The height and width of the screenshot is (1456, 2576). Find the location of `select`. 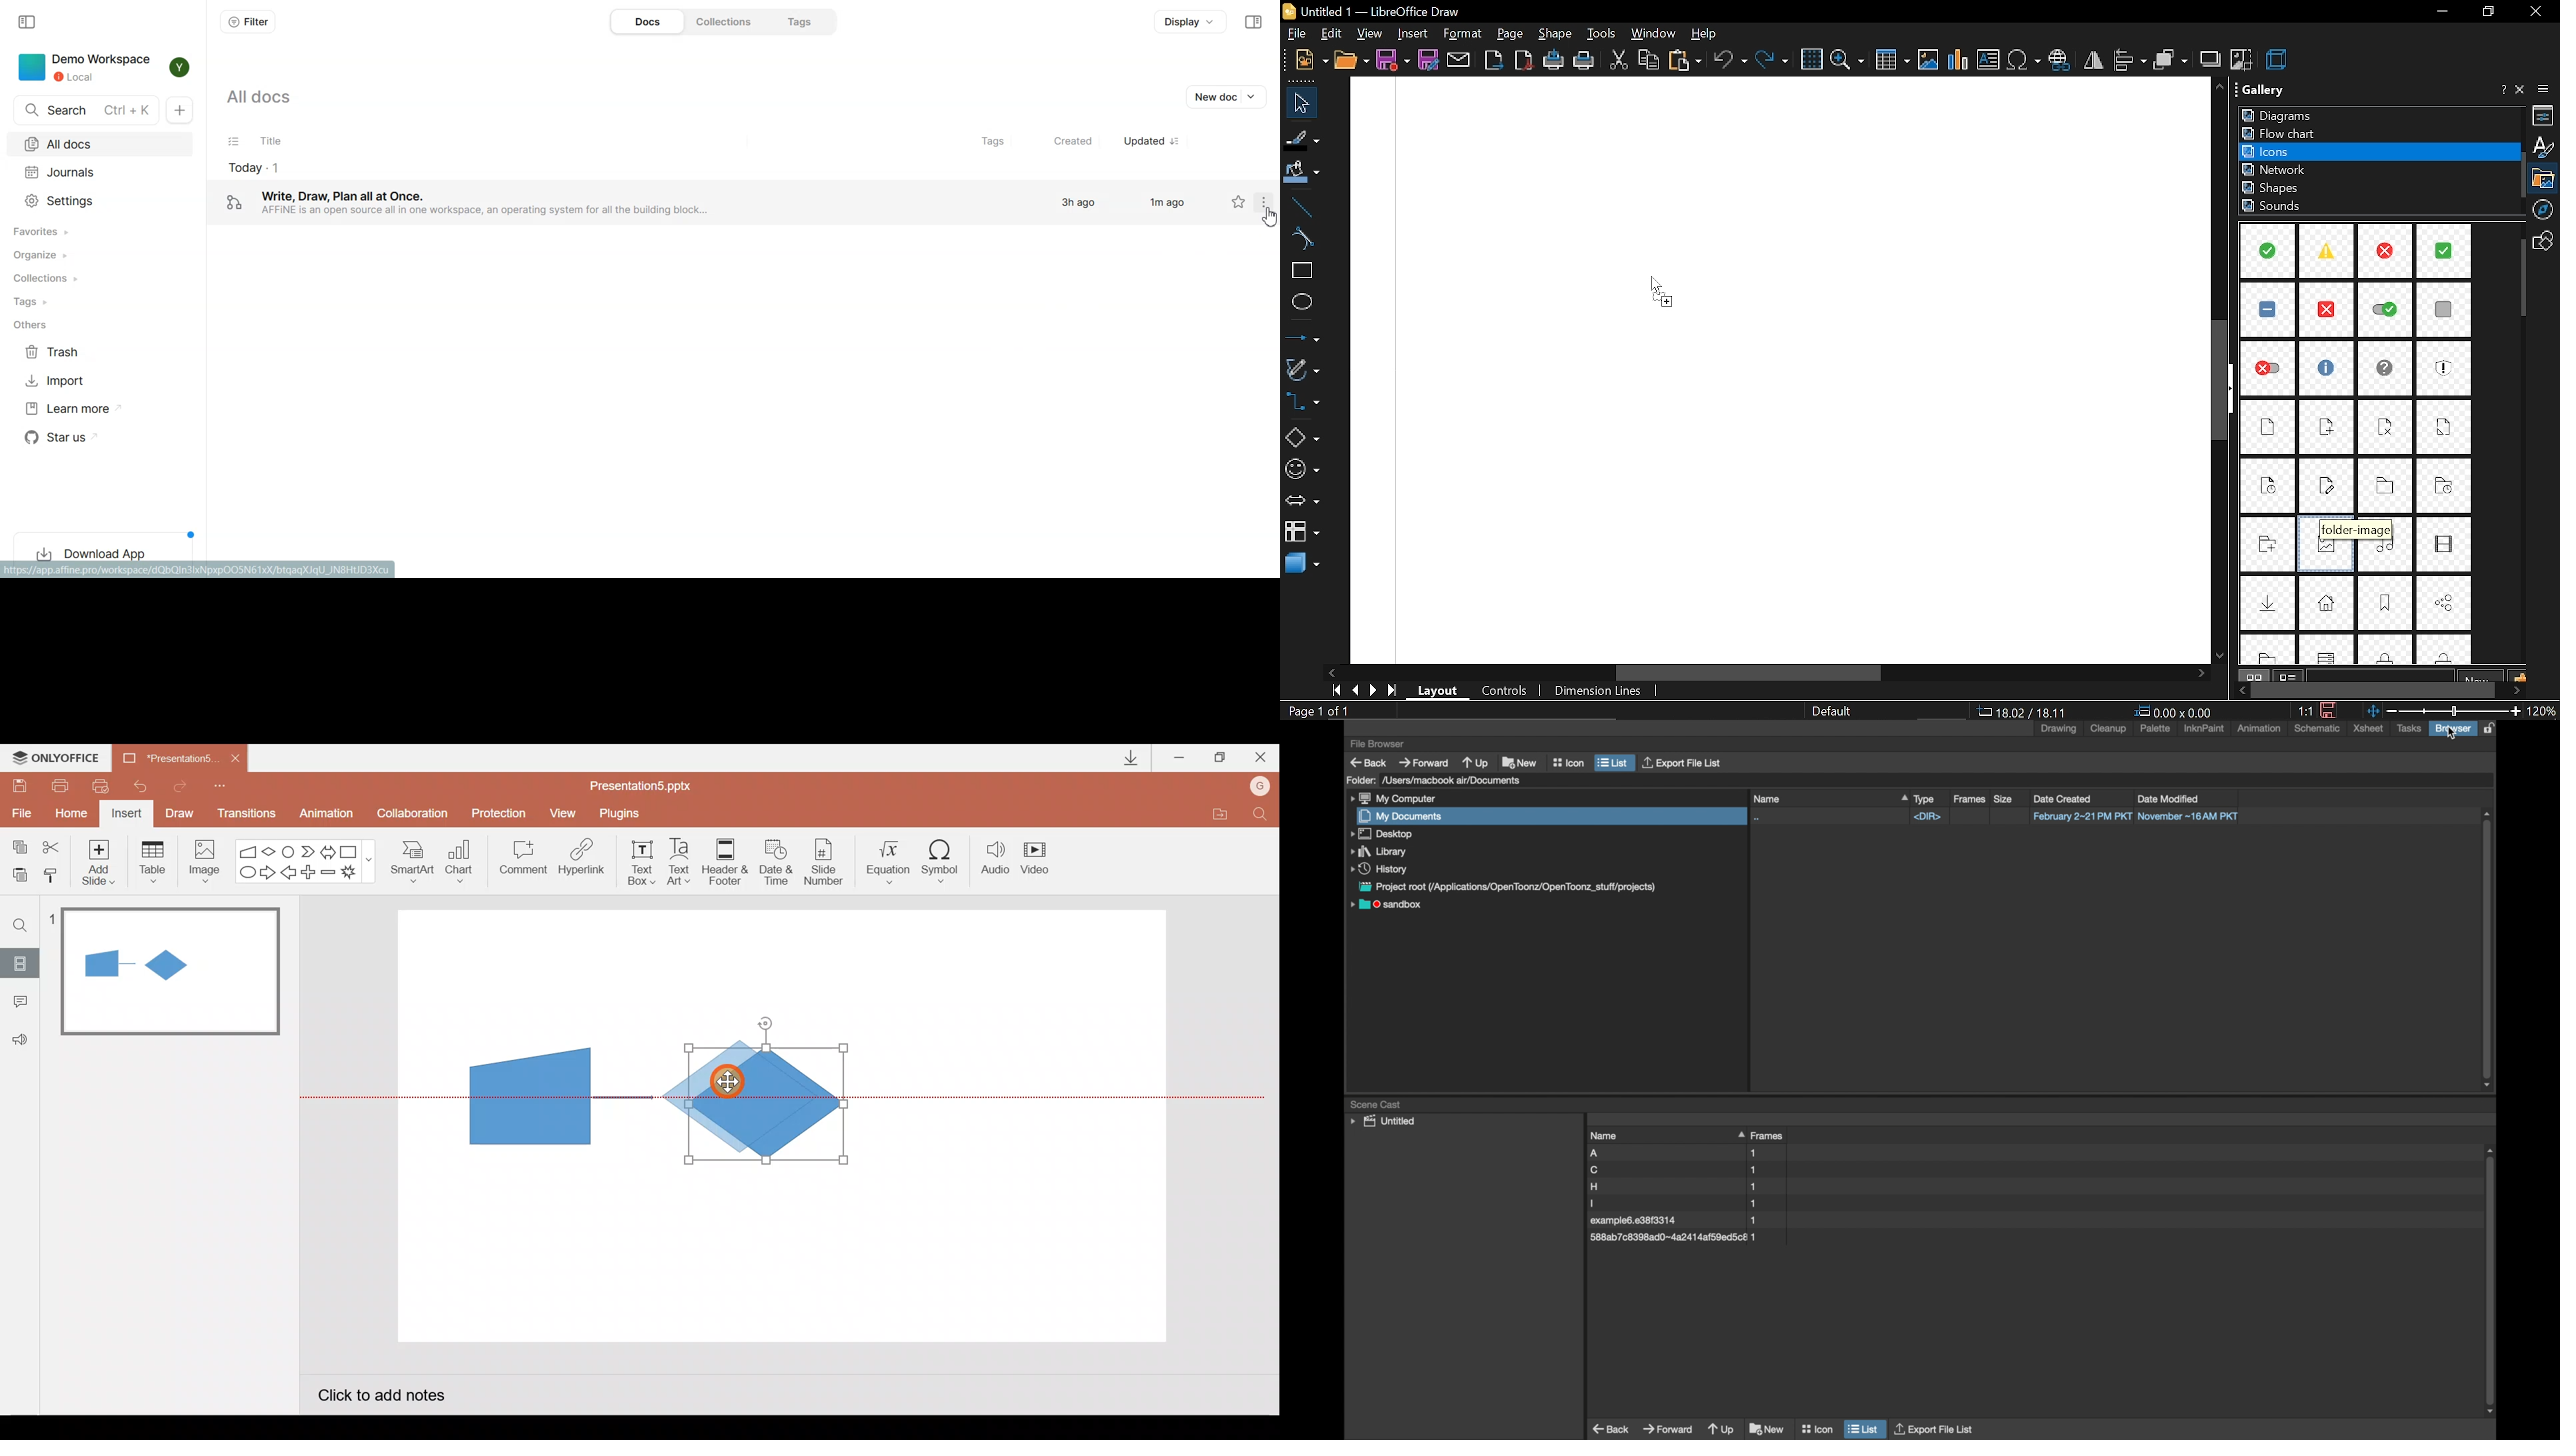

select is located at coordinates (1296, 103).